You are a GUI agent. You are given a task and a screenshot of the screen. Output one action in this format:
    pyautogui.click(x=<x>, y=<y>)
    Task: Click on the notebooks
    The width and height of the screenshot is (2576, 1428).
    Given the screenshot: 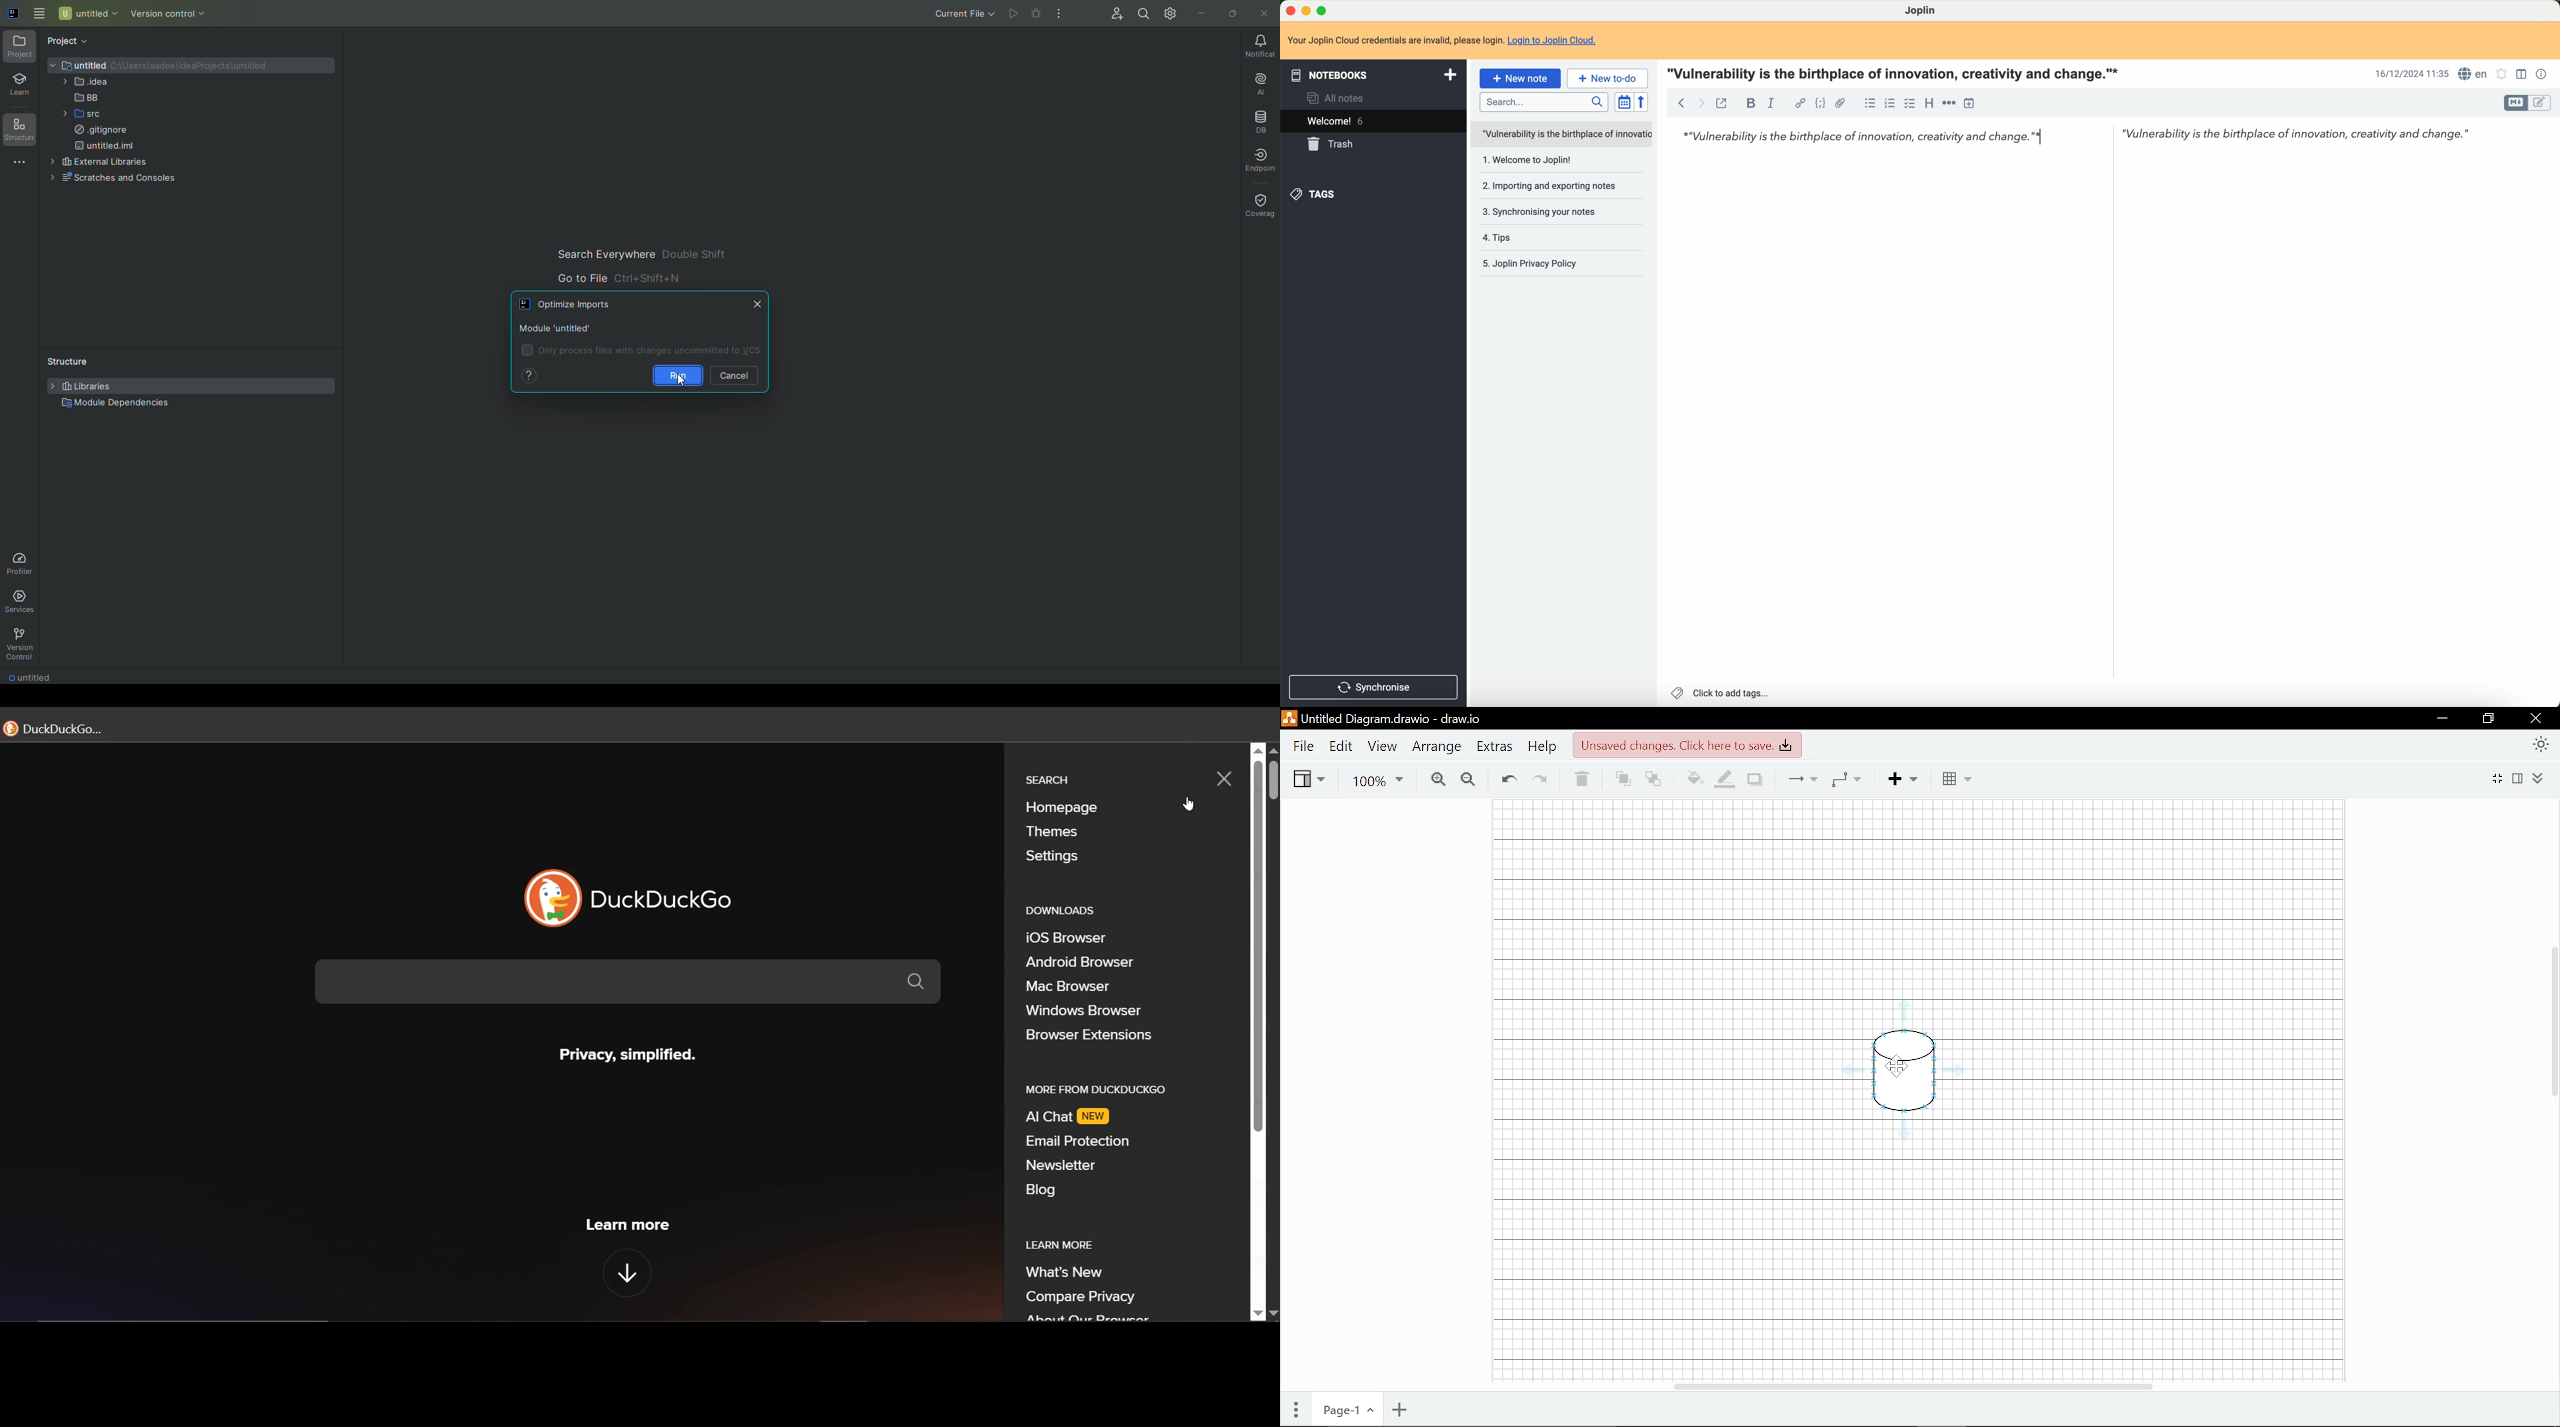 What is the action you would take?
    pyautogui.click(x=1371, y=74)
    